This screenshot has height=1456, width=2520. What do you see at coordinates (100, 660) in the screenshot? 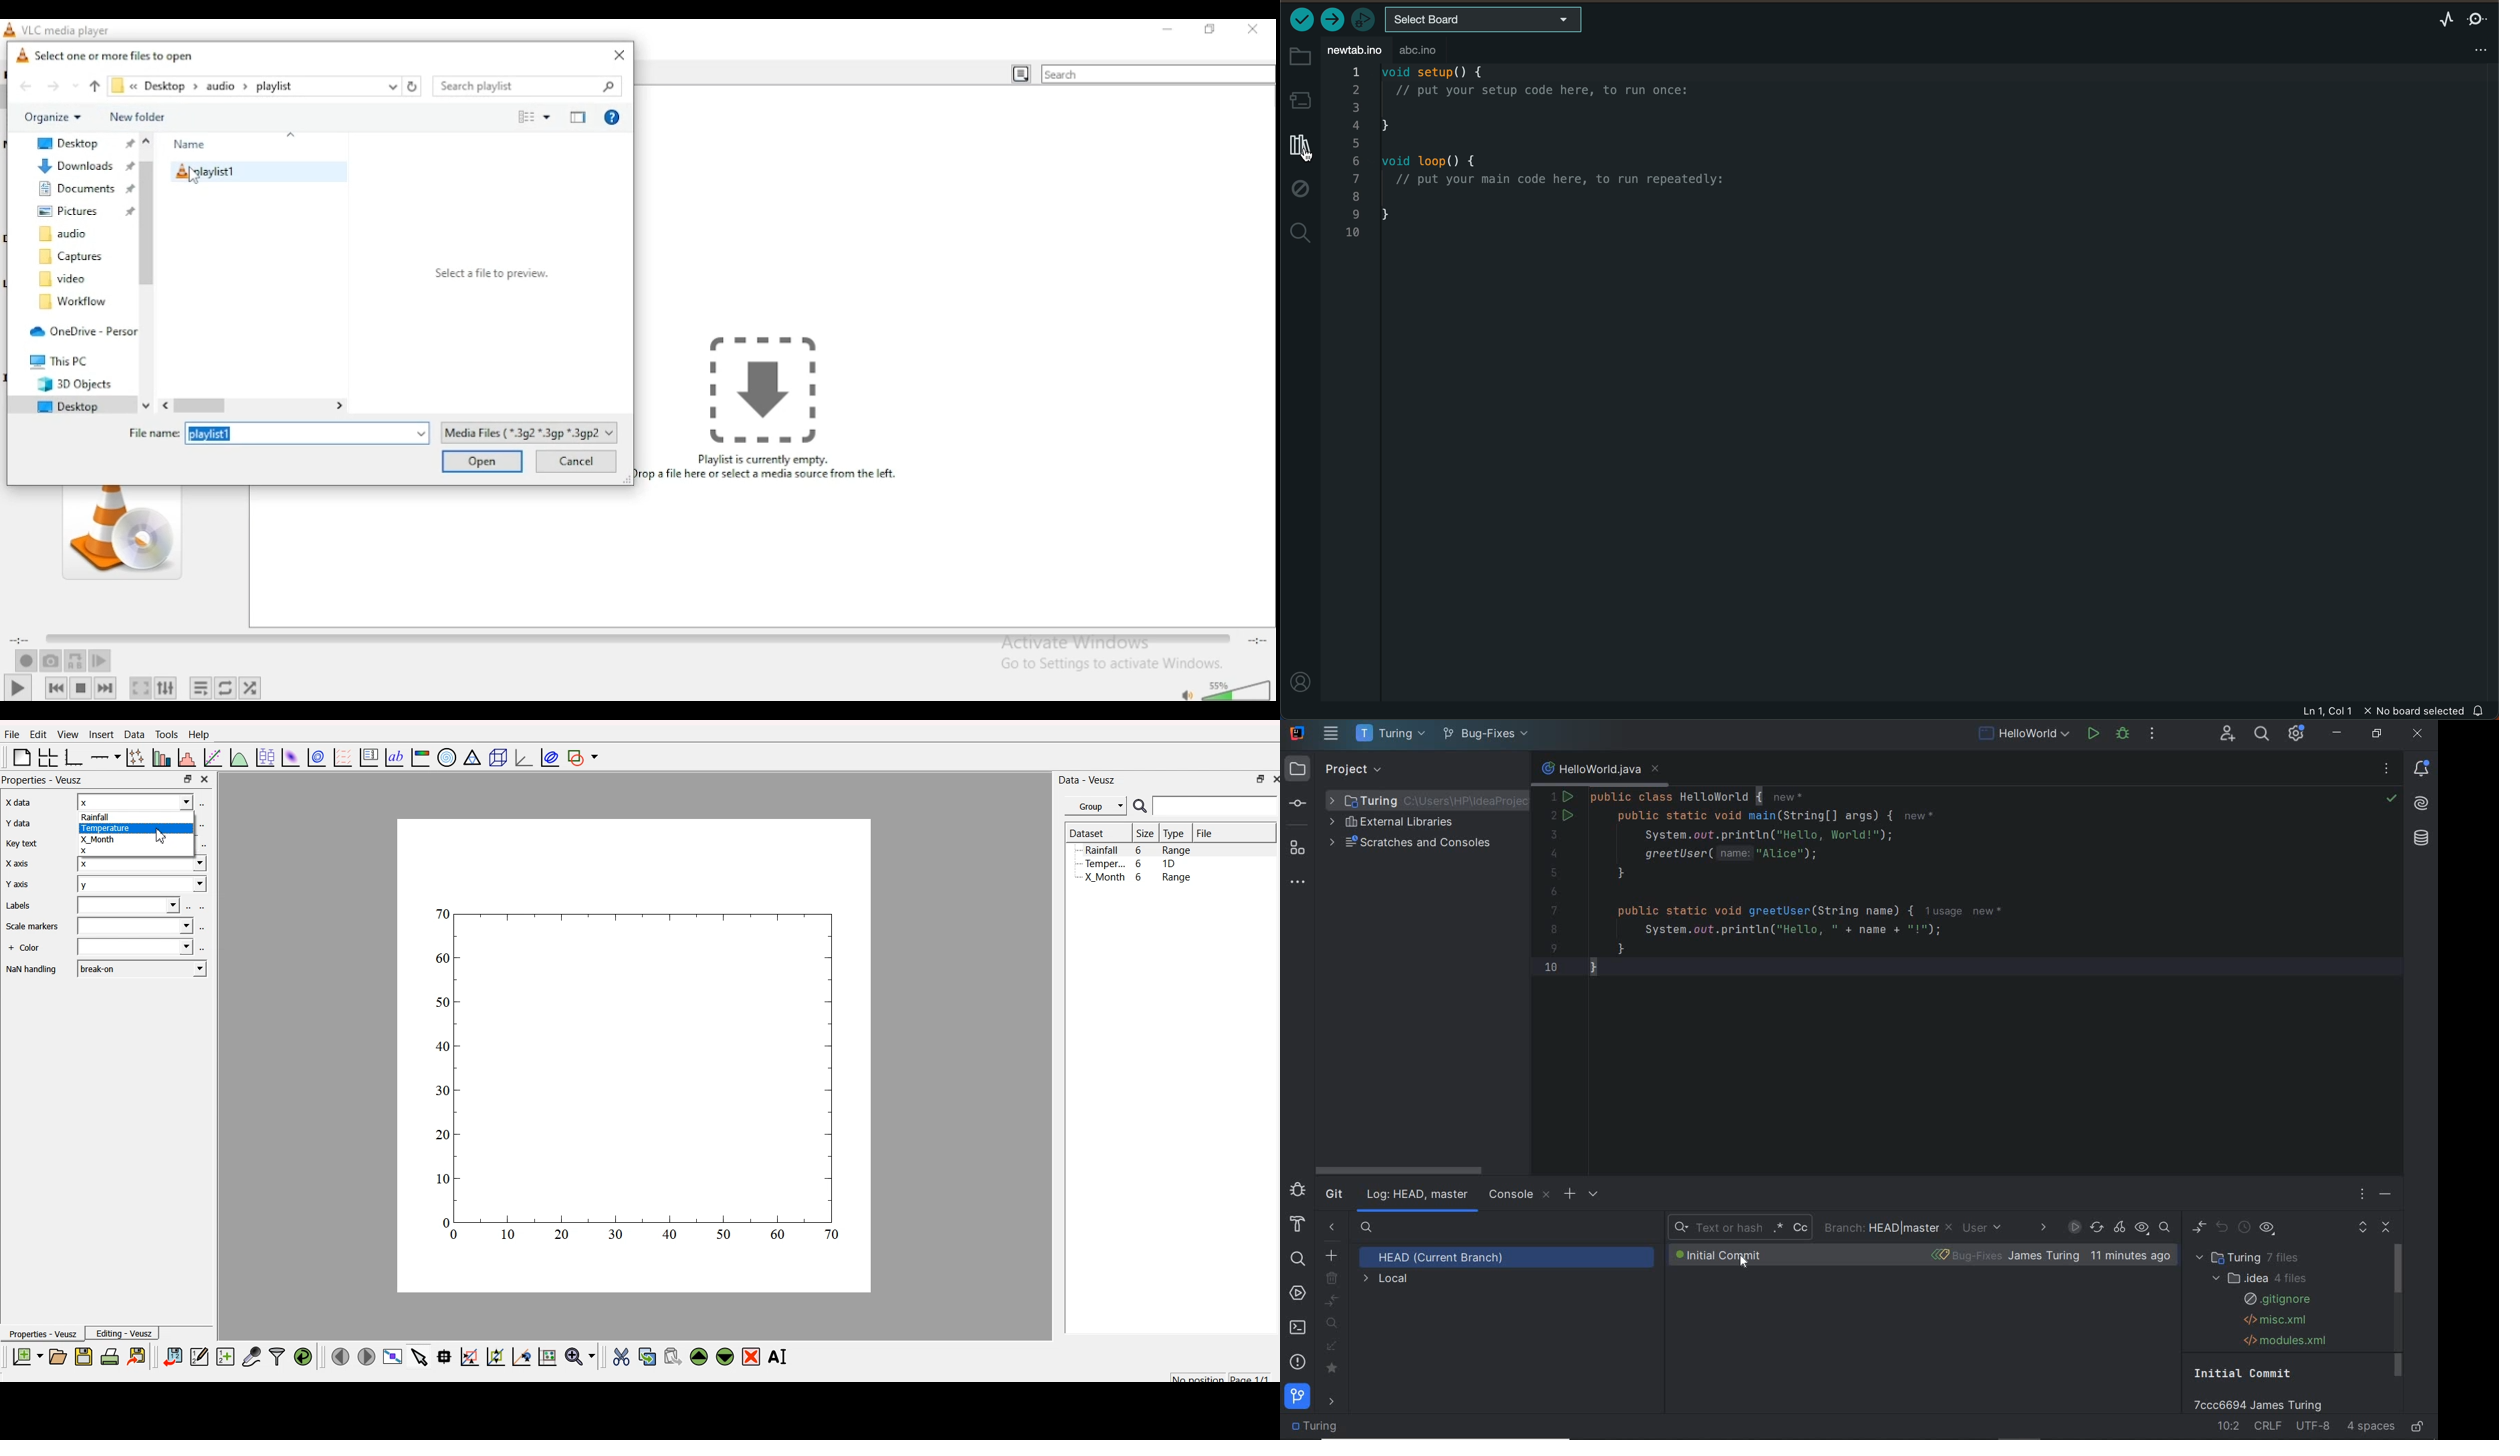
I see `frame by frame` at bounding box center [100, 660].